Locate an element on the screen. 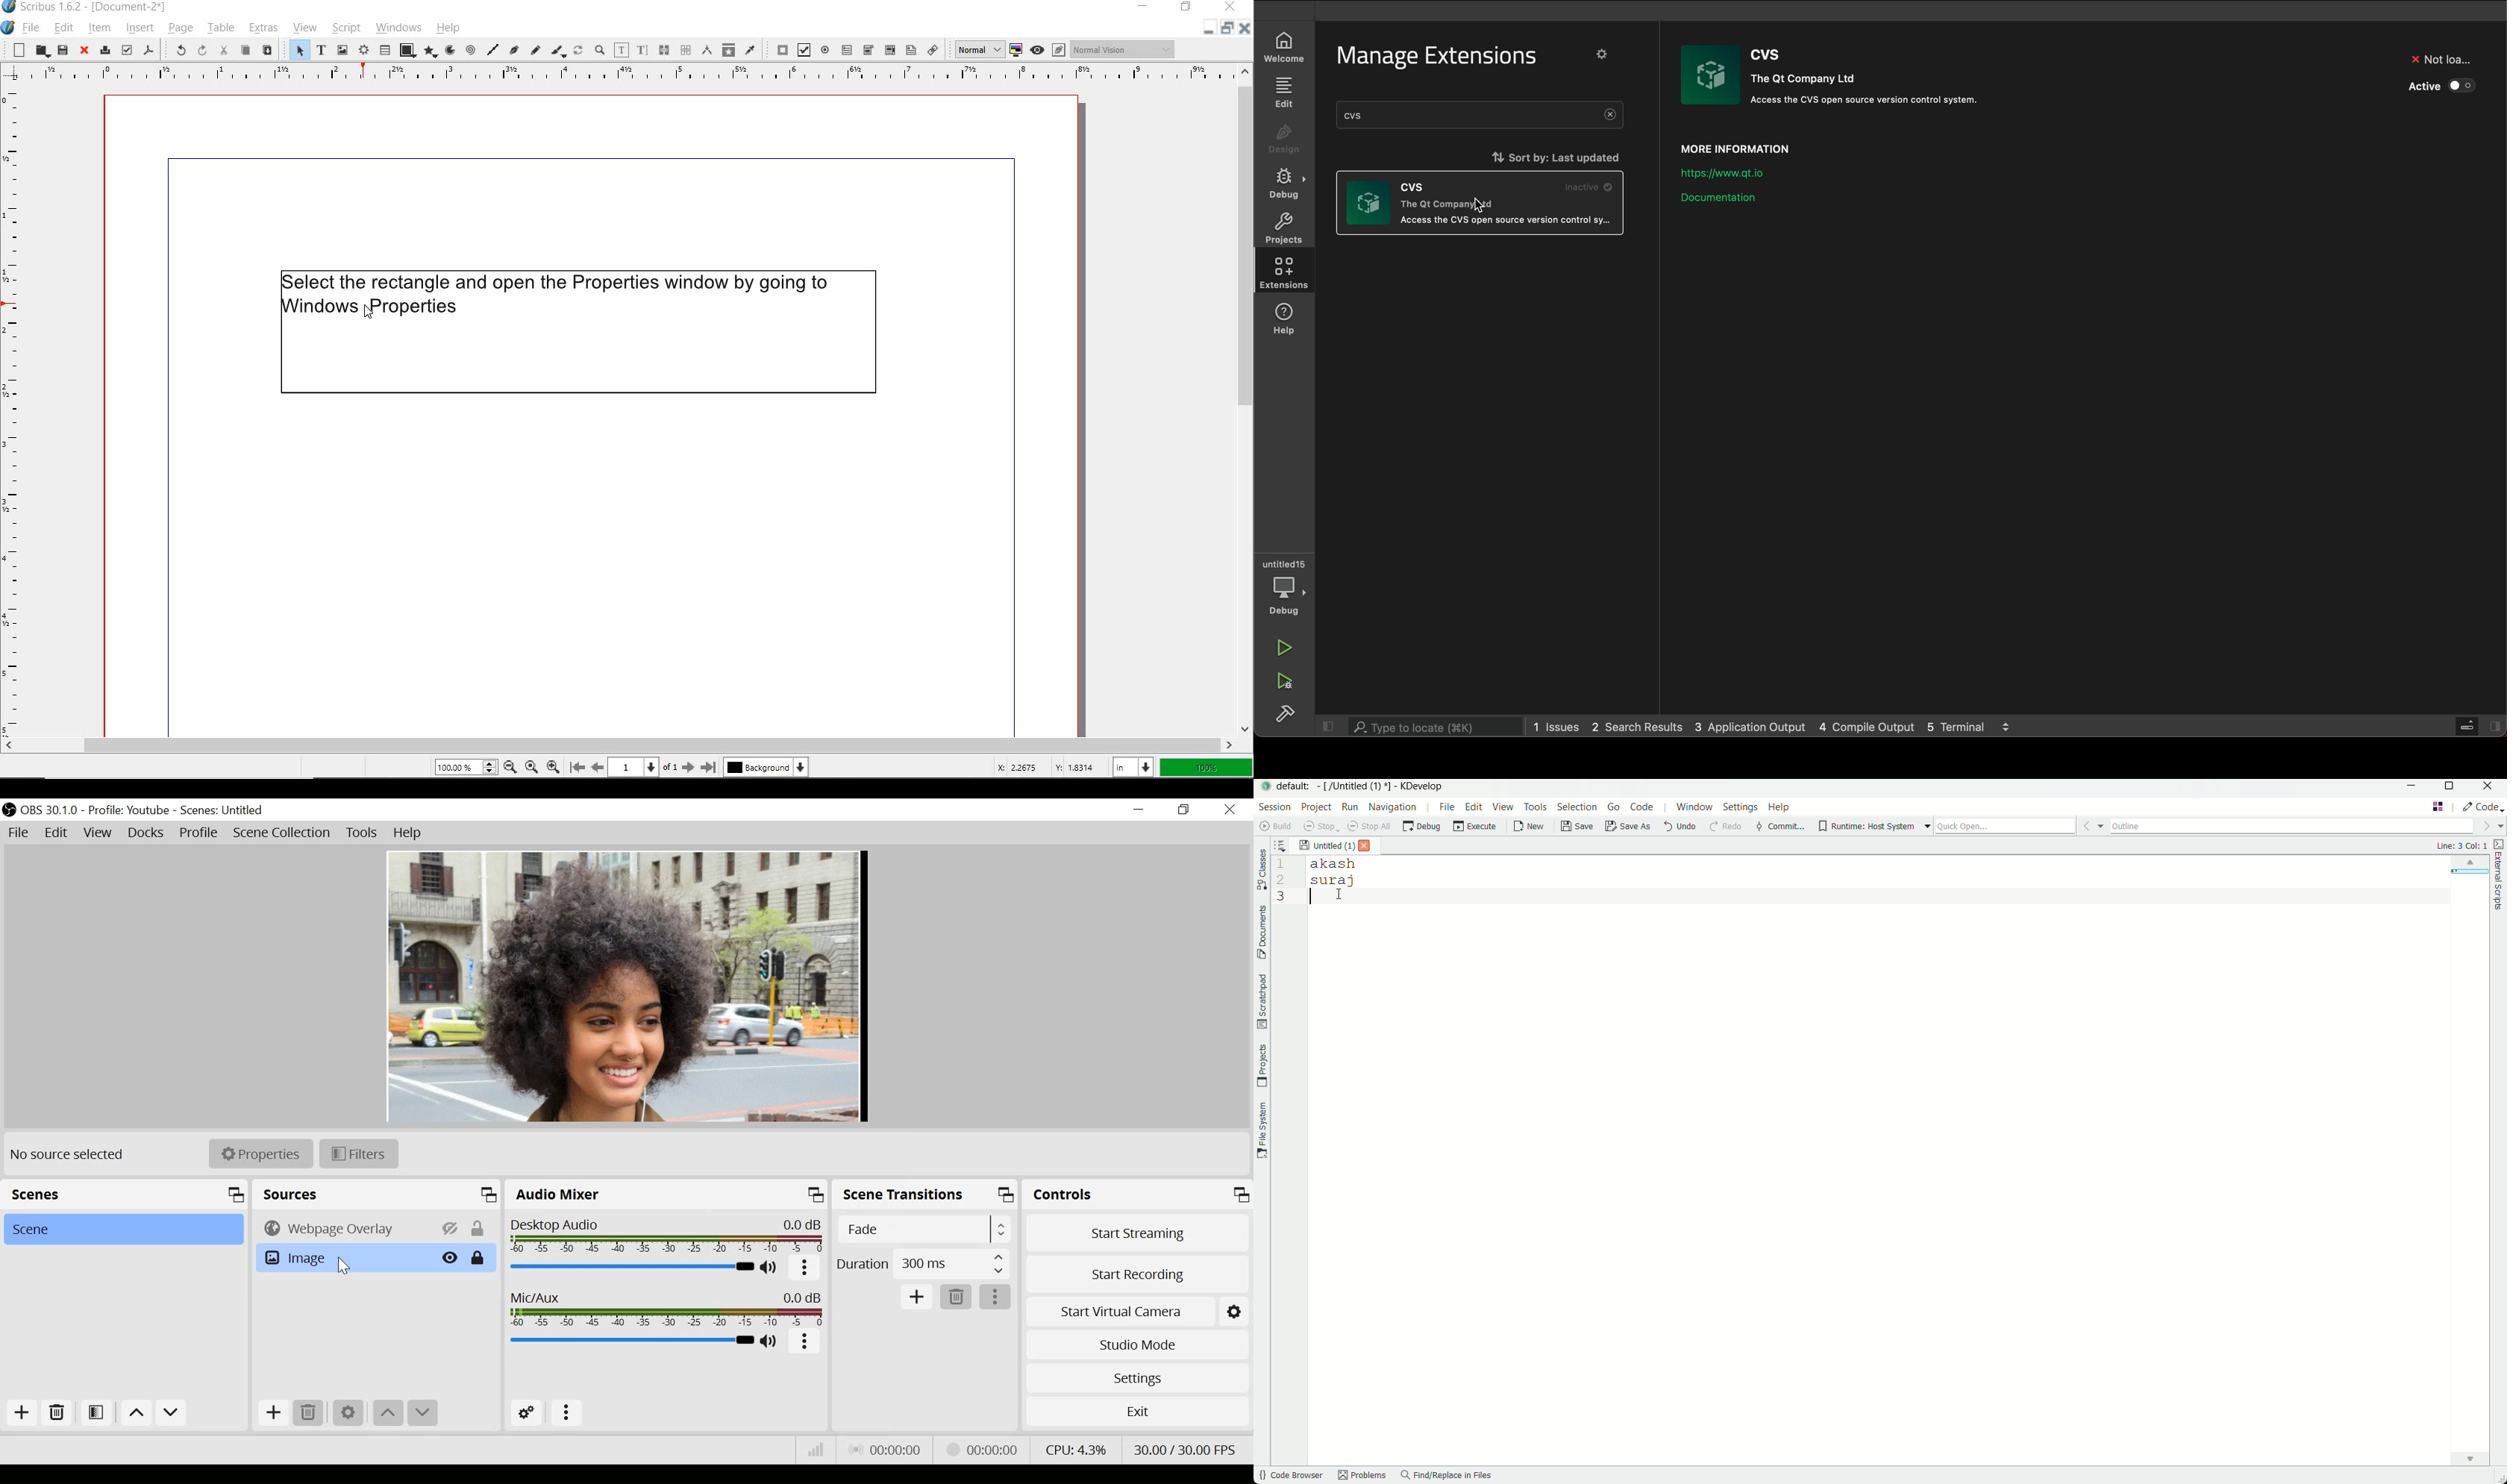 The height and width of the screenshot is (1484, 2520). inactive is located at coordinates (1591, 186).